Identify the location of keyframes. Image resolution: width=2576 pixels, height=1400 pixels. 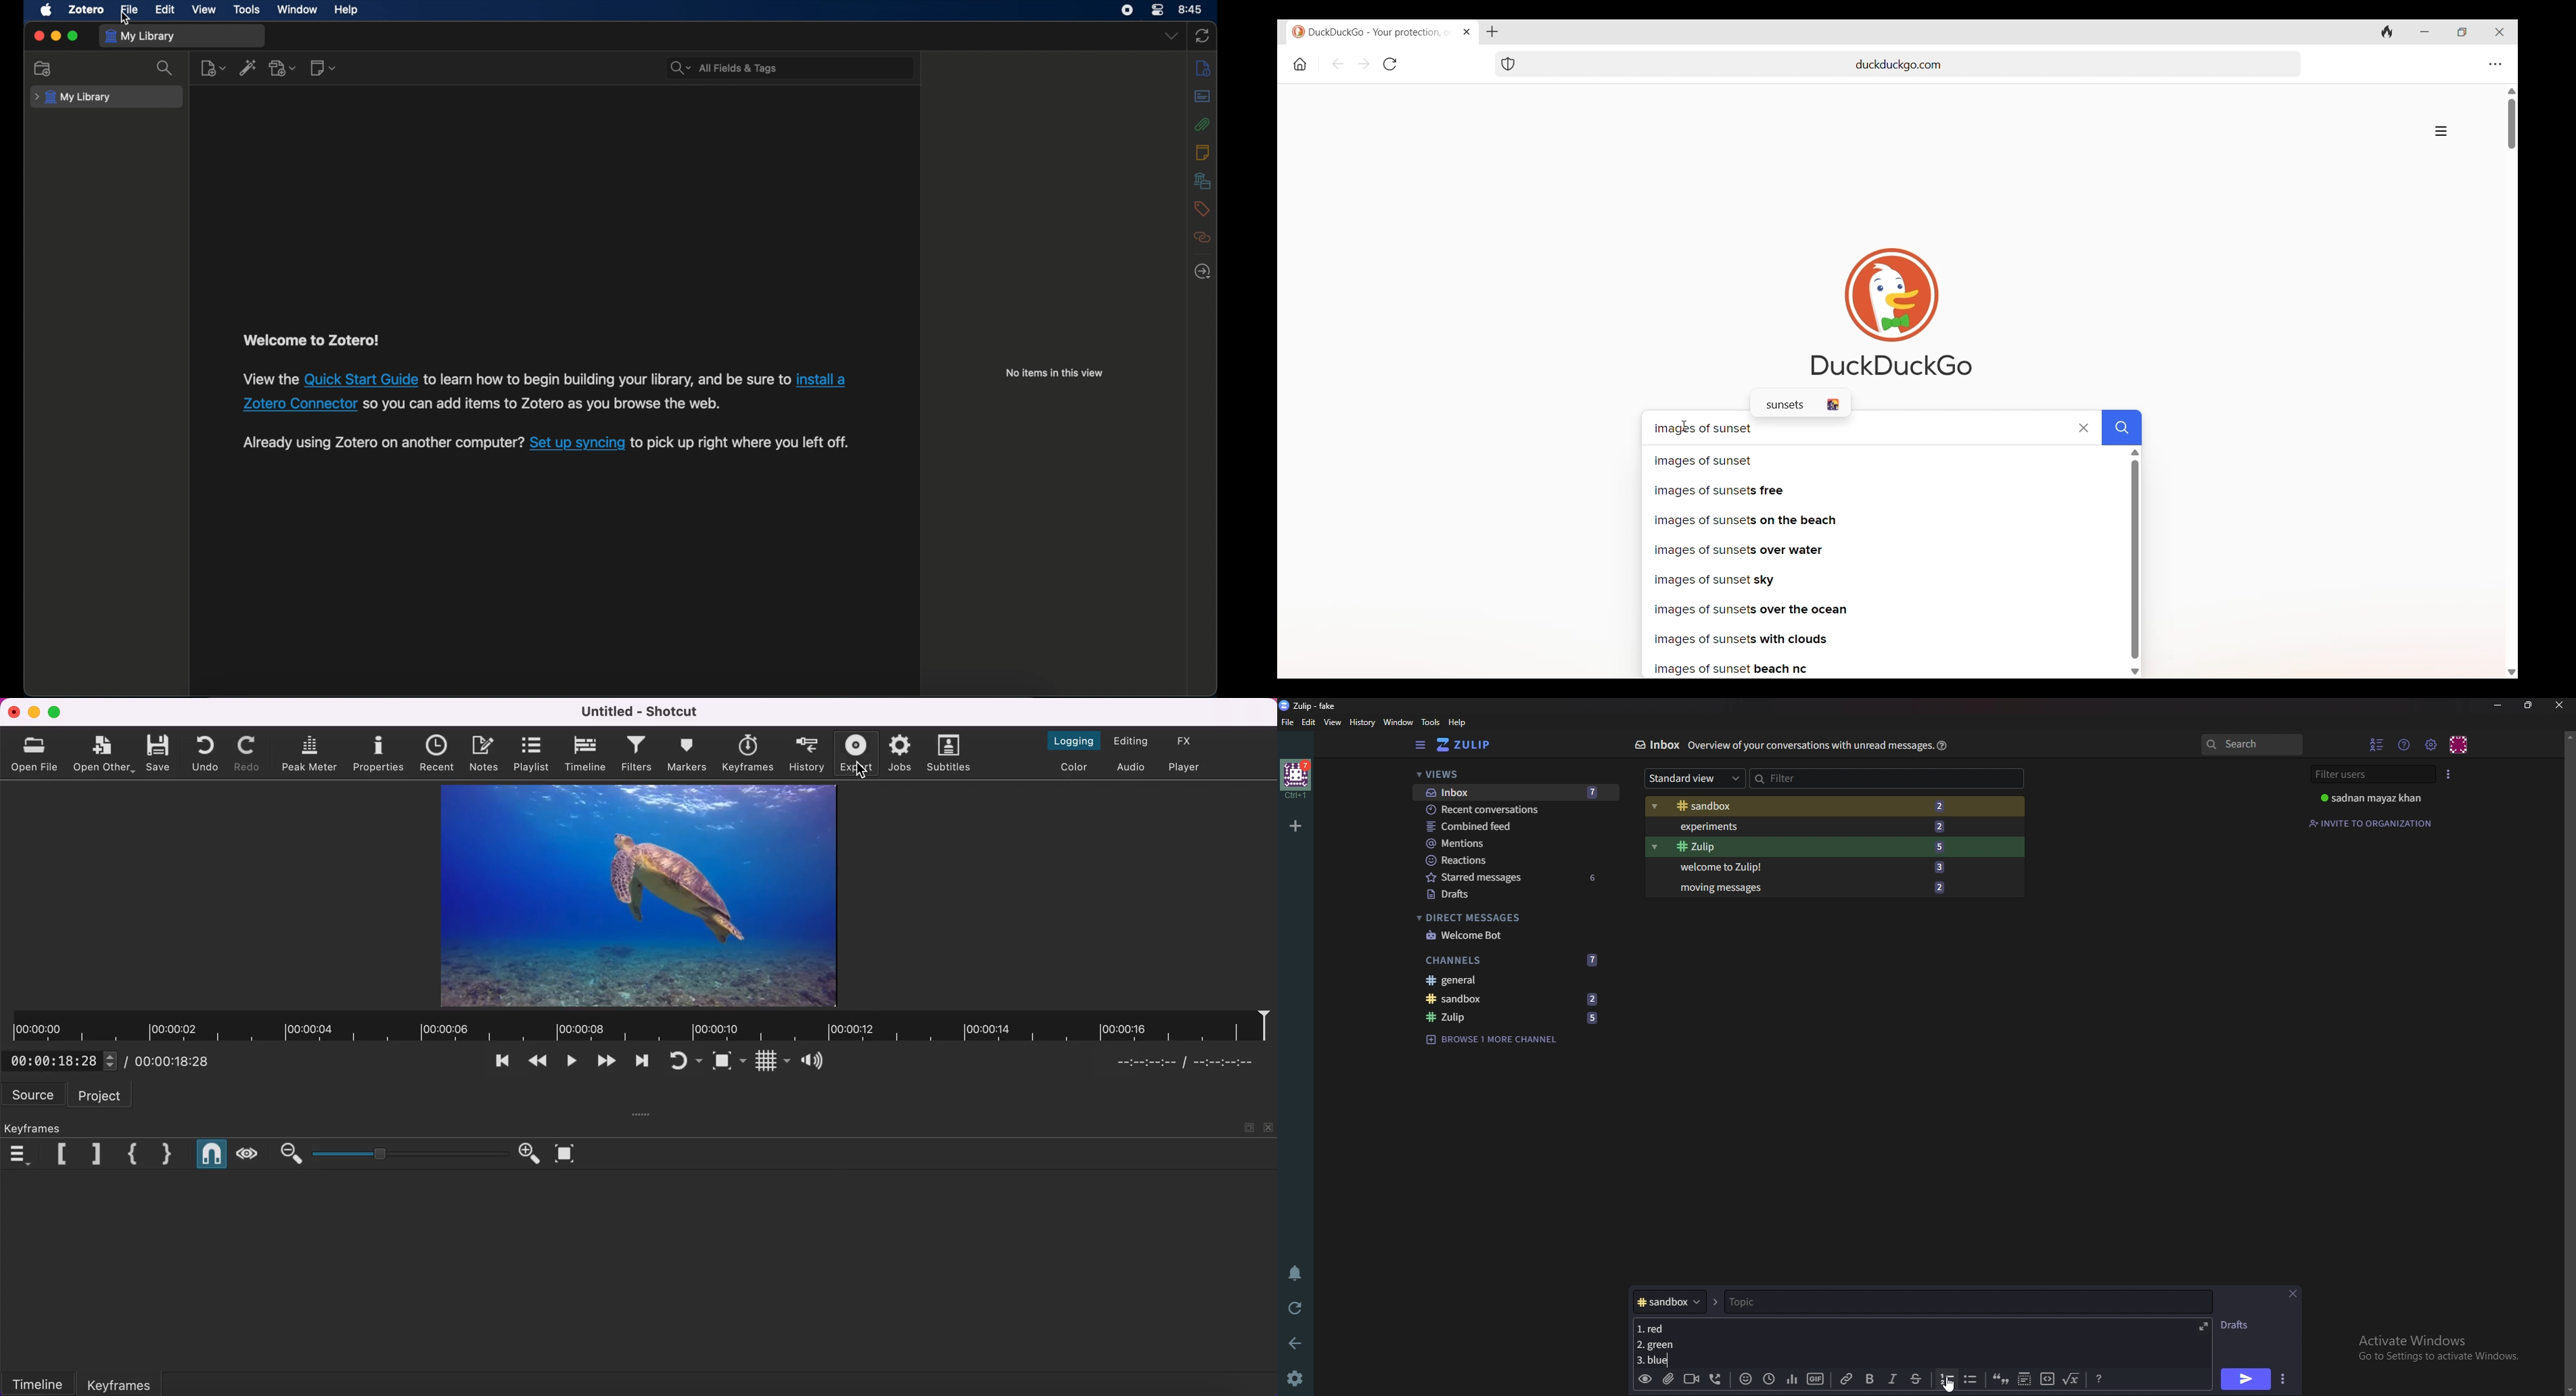
(748, 754).